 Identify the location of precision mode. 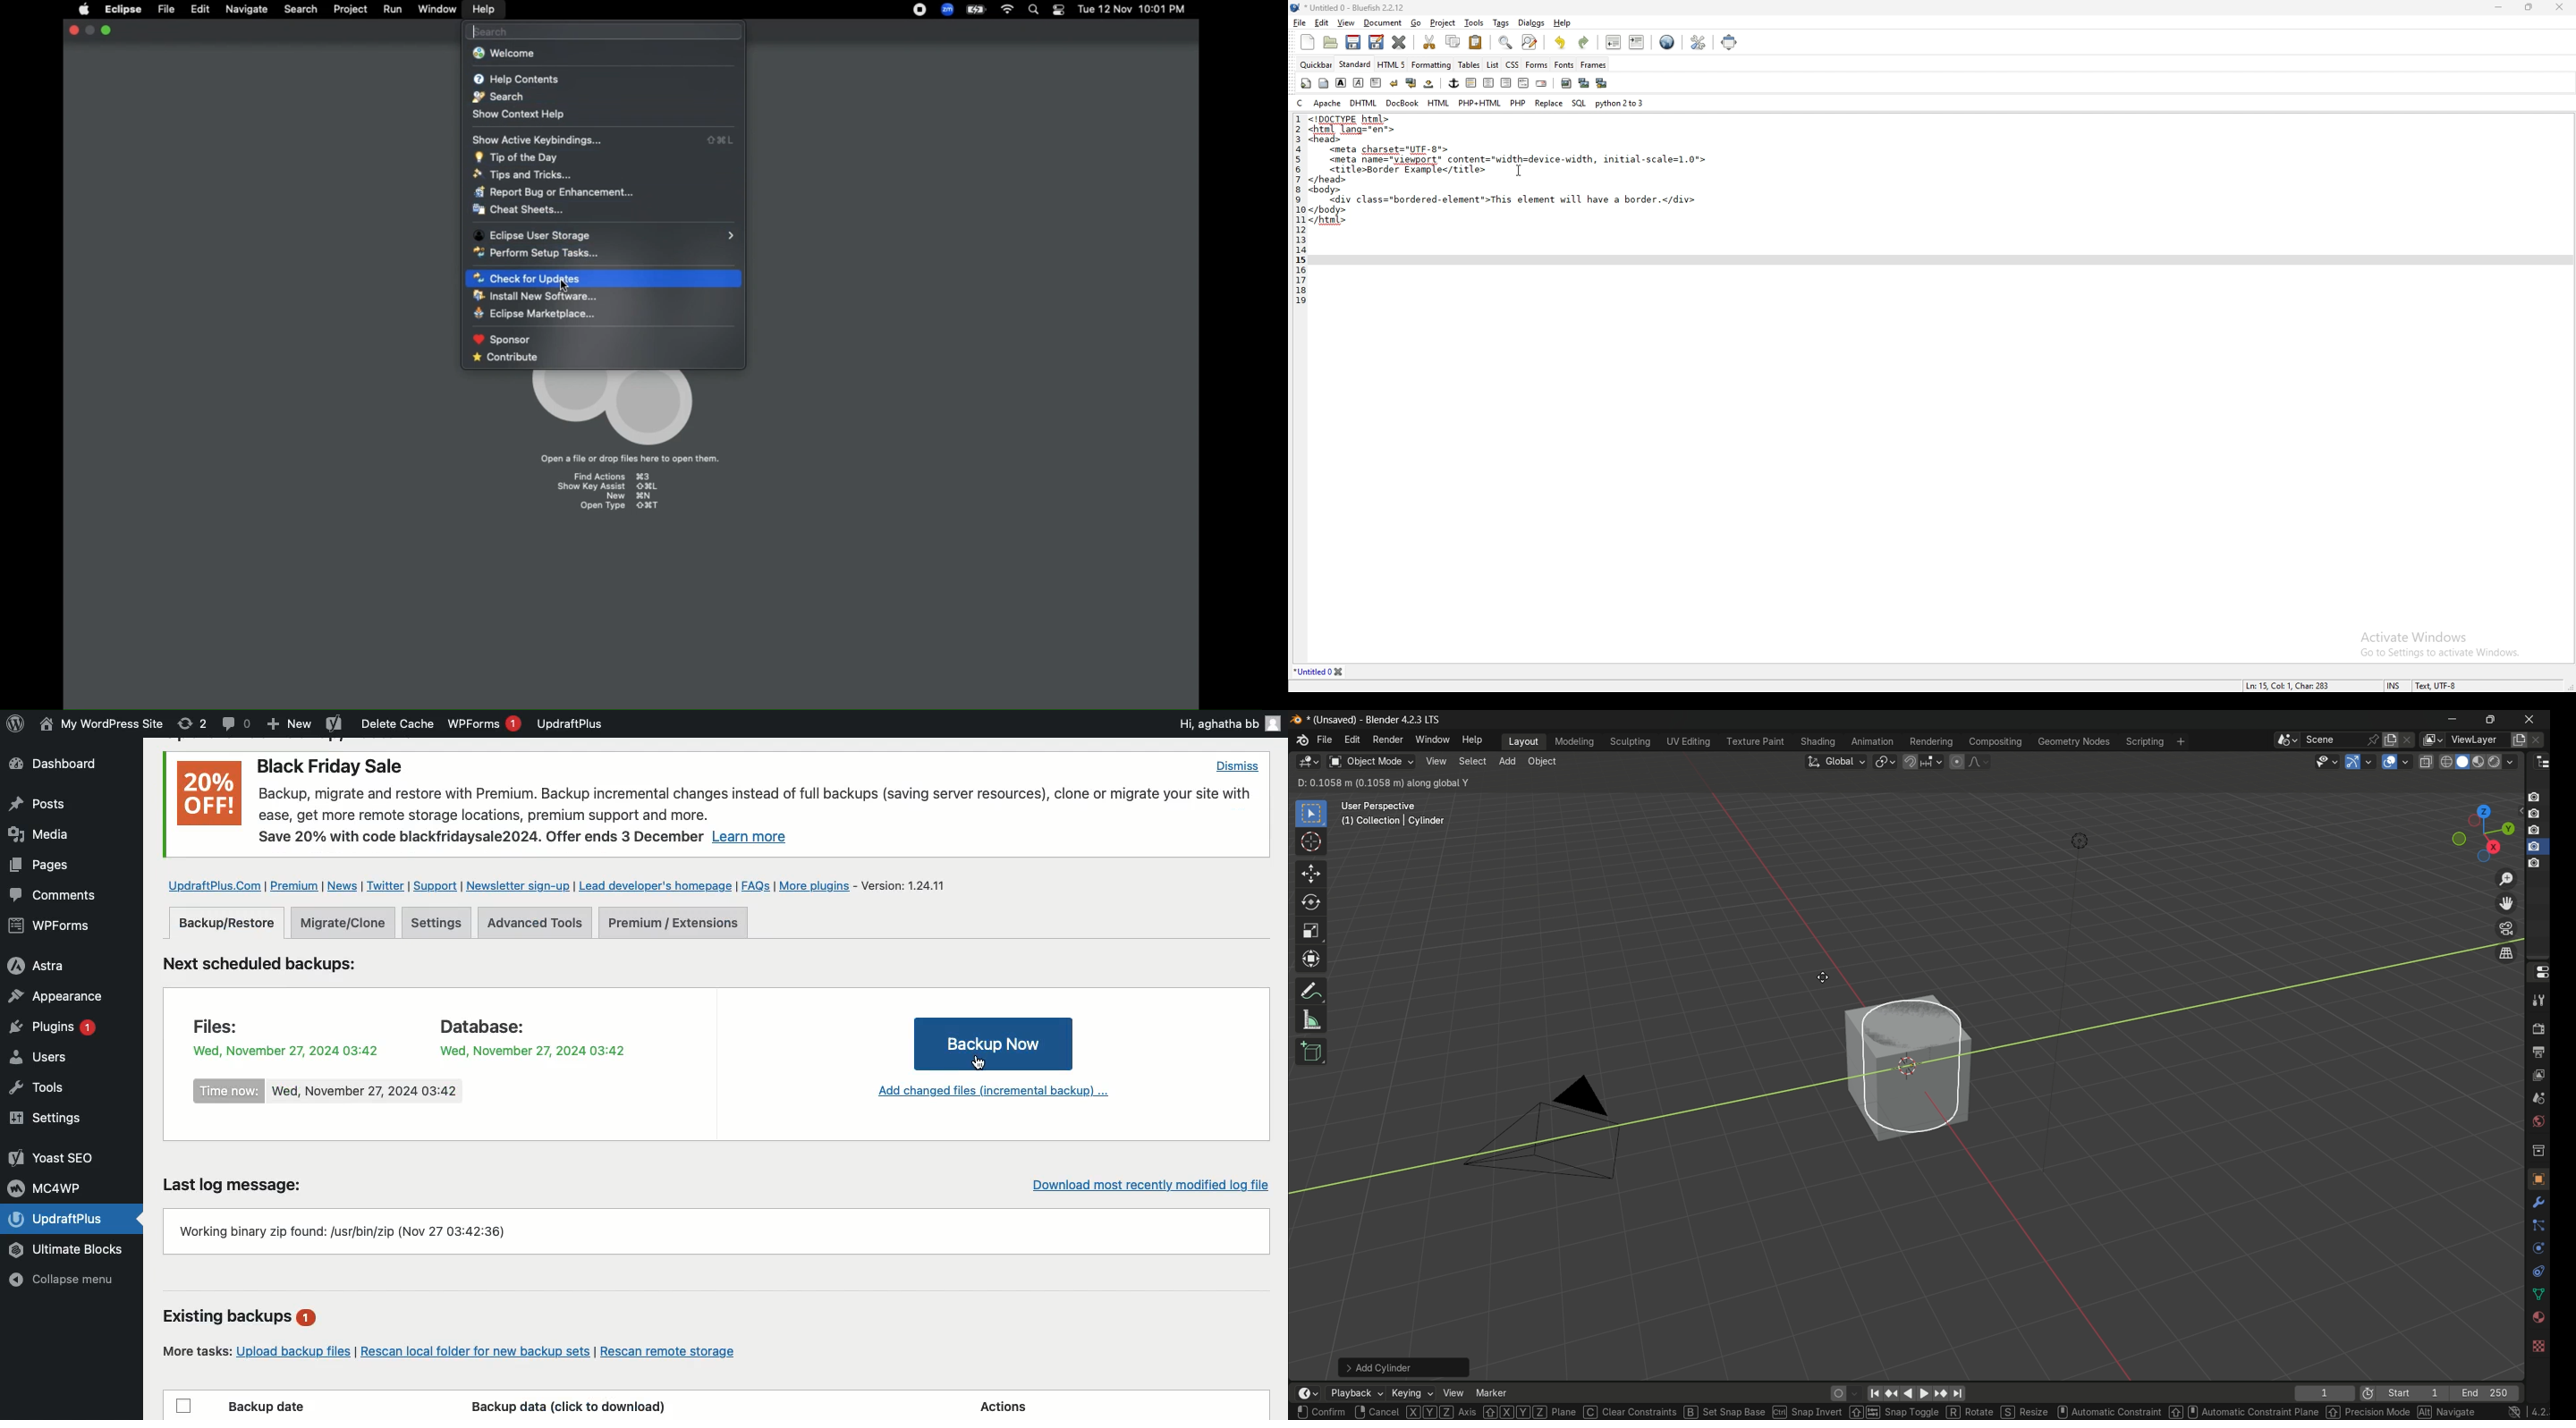
(2368, 1411).